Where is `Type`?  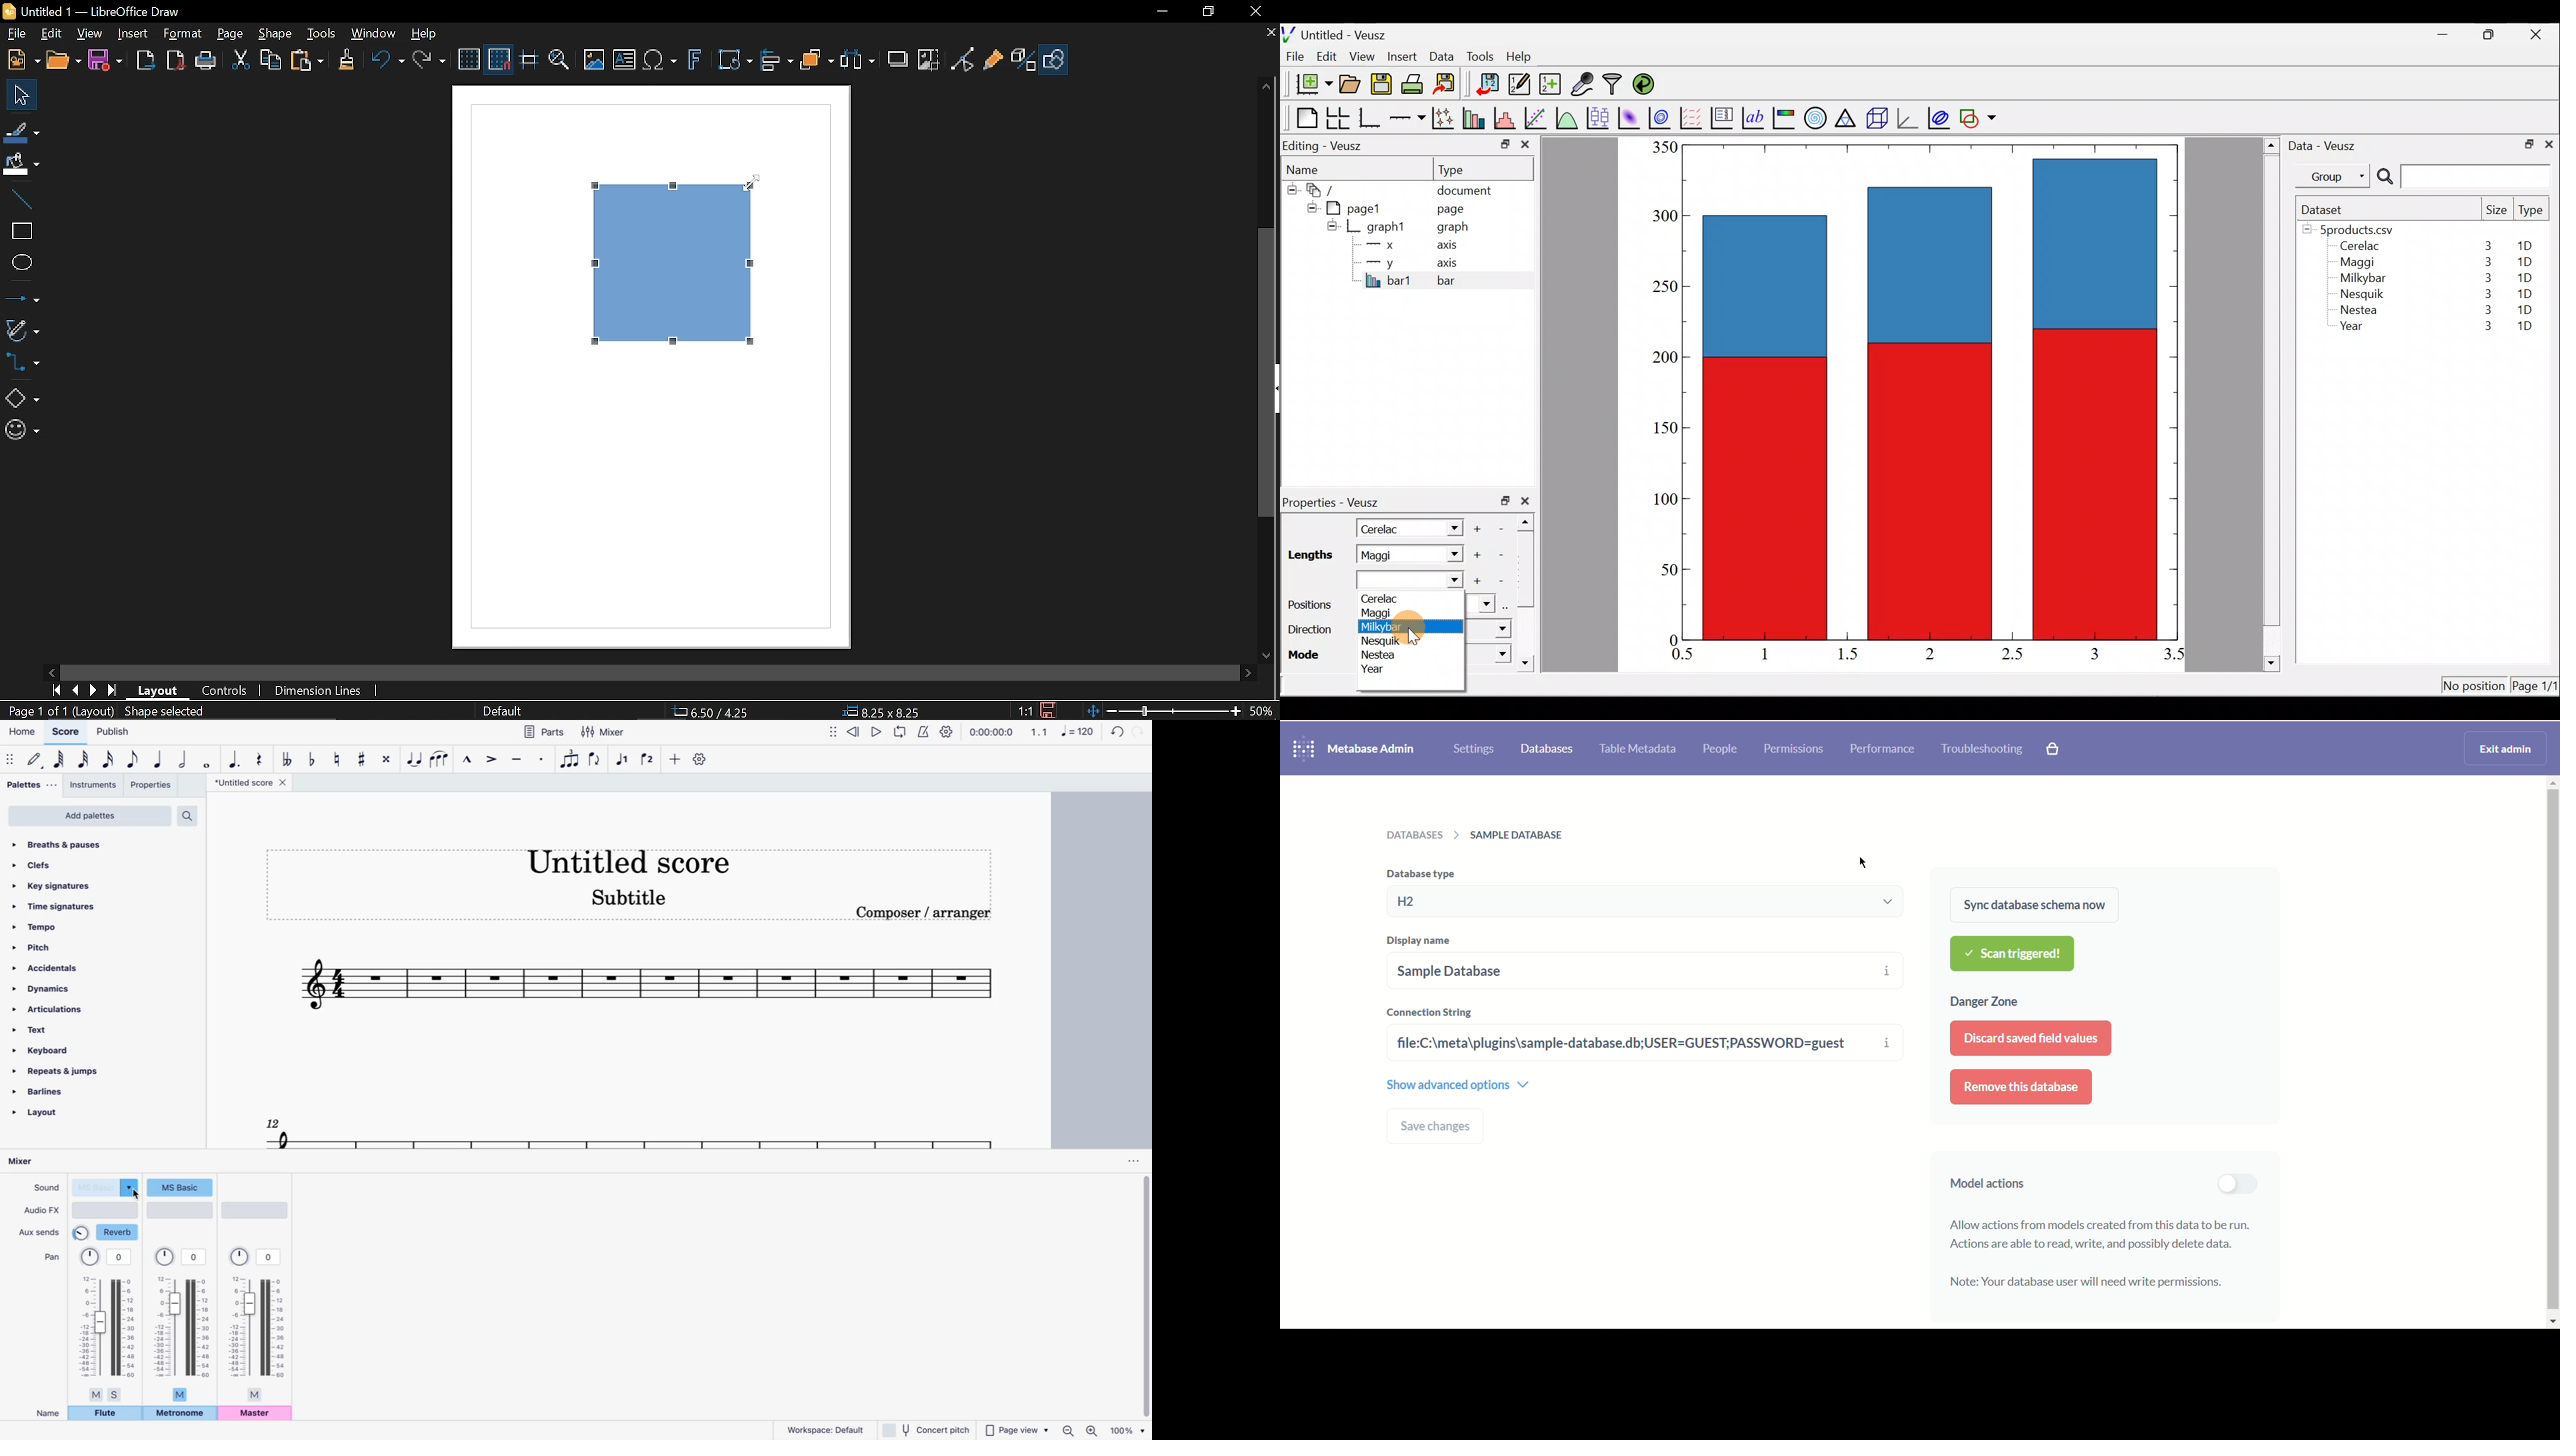 Type is located at coordinates (1463, 169).